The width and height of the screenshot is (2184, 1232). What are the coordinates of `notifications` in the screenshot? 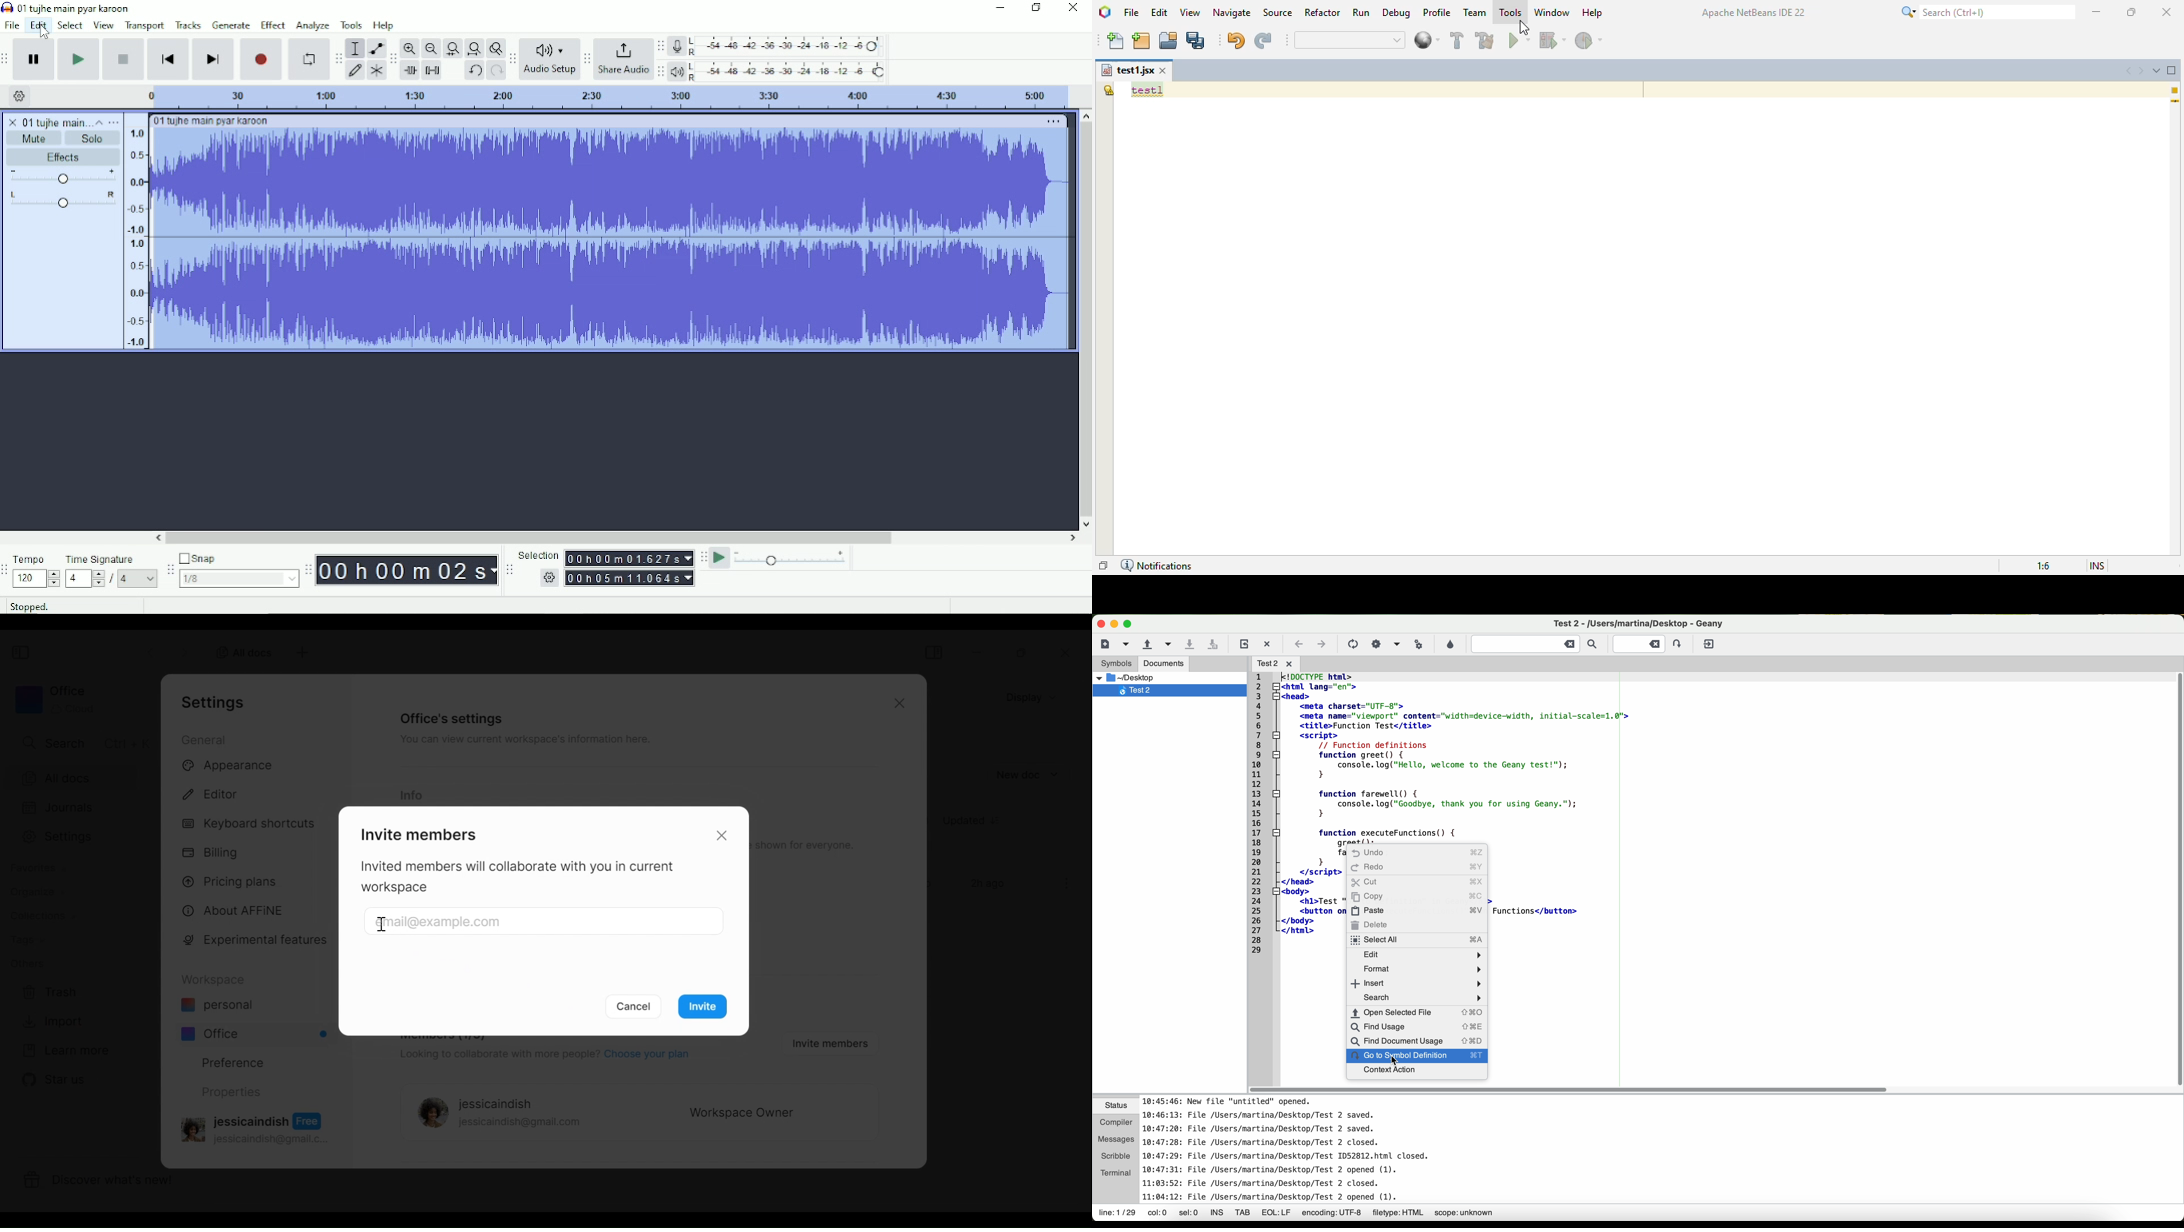 It's located at (1156, 566).